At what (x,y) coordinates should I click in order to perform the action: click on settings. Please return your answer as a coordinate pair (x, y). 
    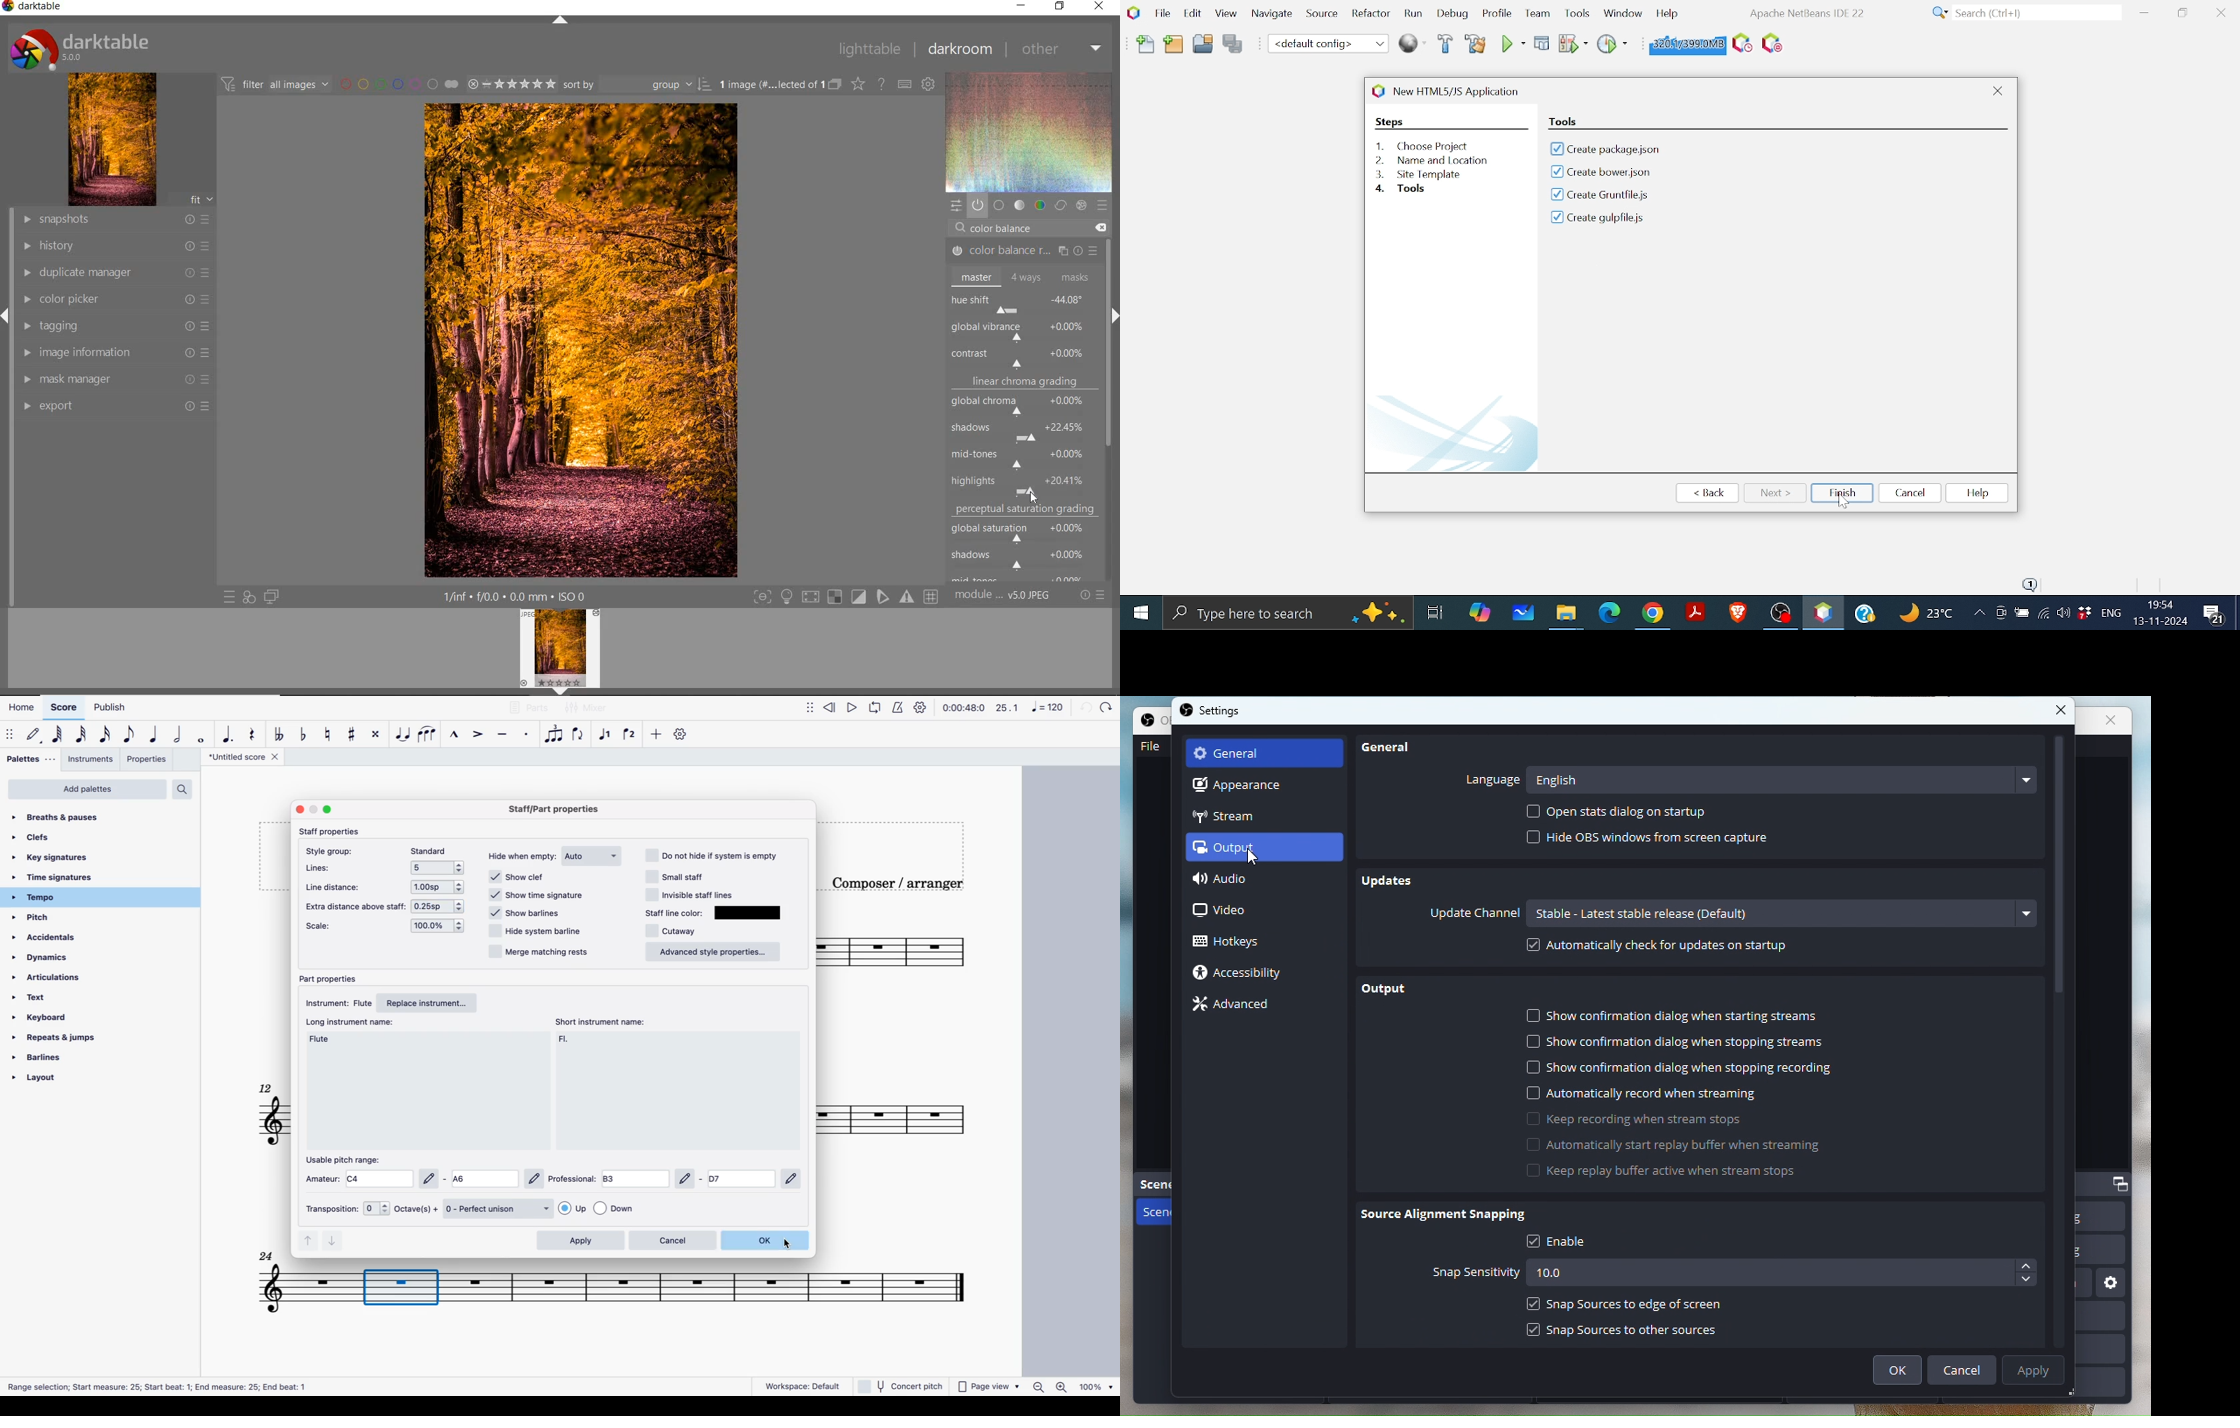
    Looking at the image, I should click on (920, 709).